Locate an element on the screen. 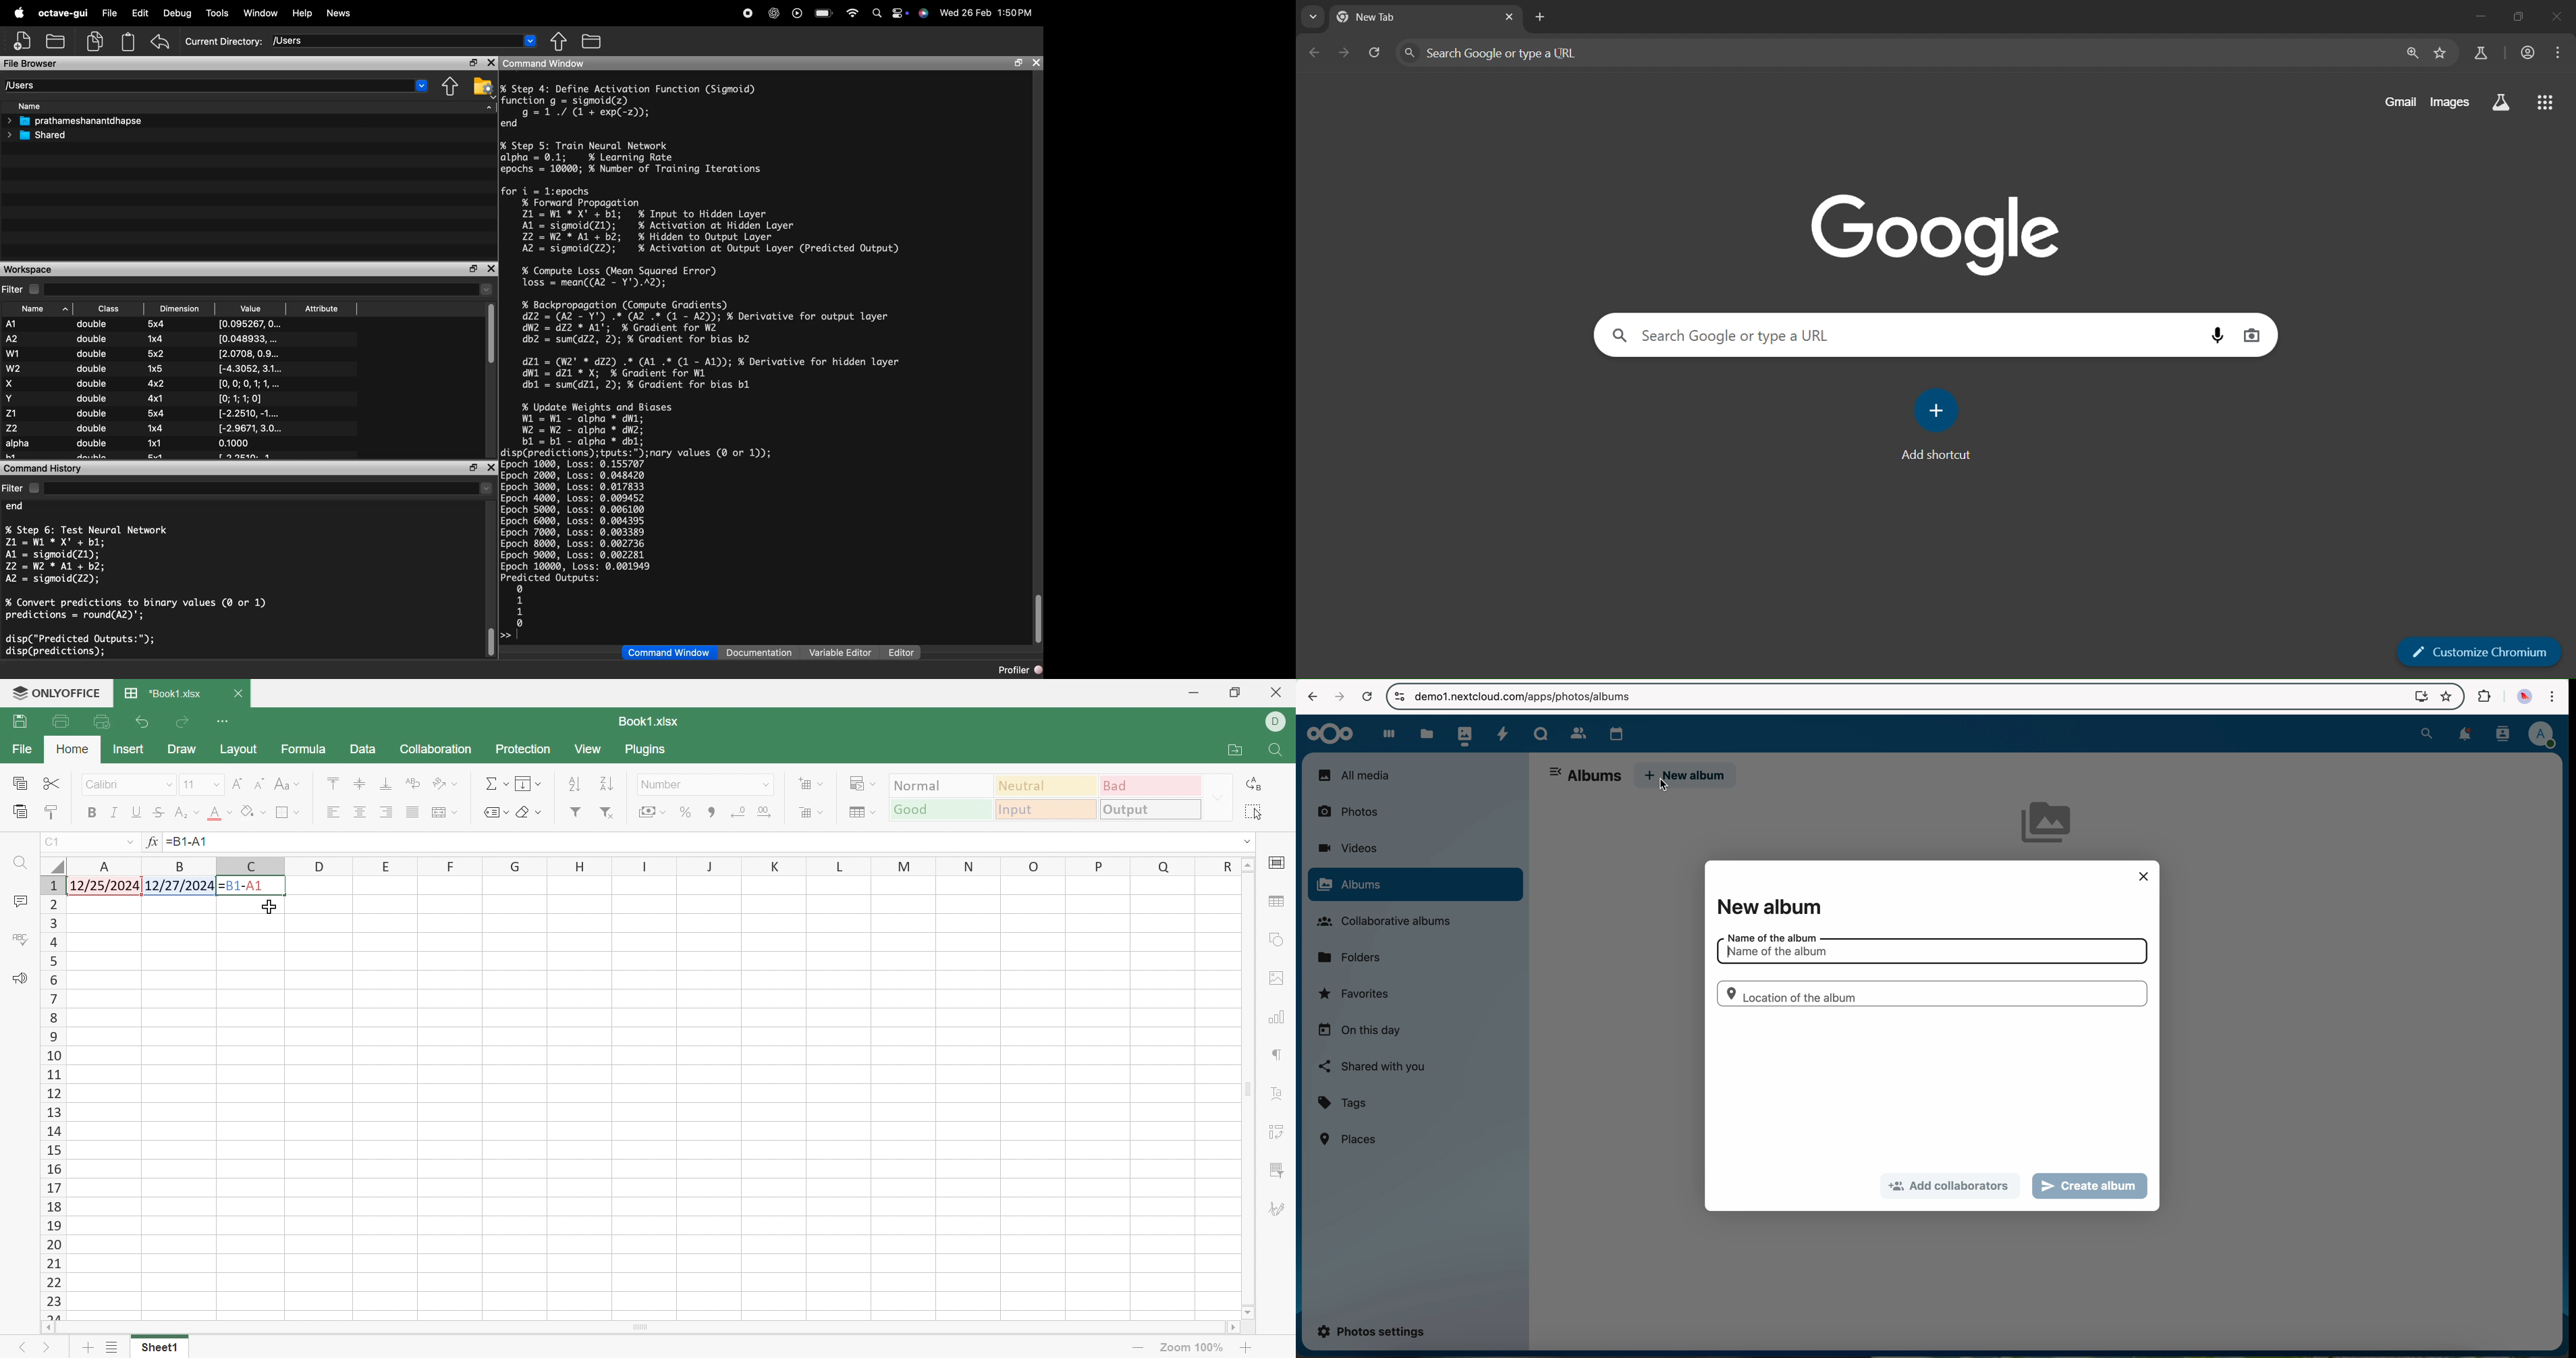 Image resolution: width=2576 pixels, height=1372 pixels. Cursor is located at coordinates (272, 907).